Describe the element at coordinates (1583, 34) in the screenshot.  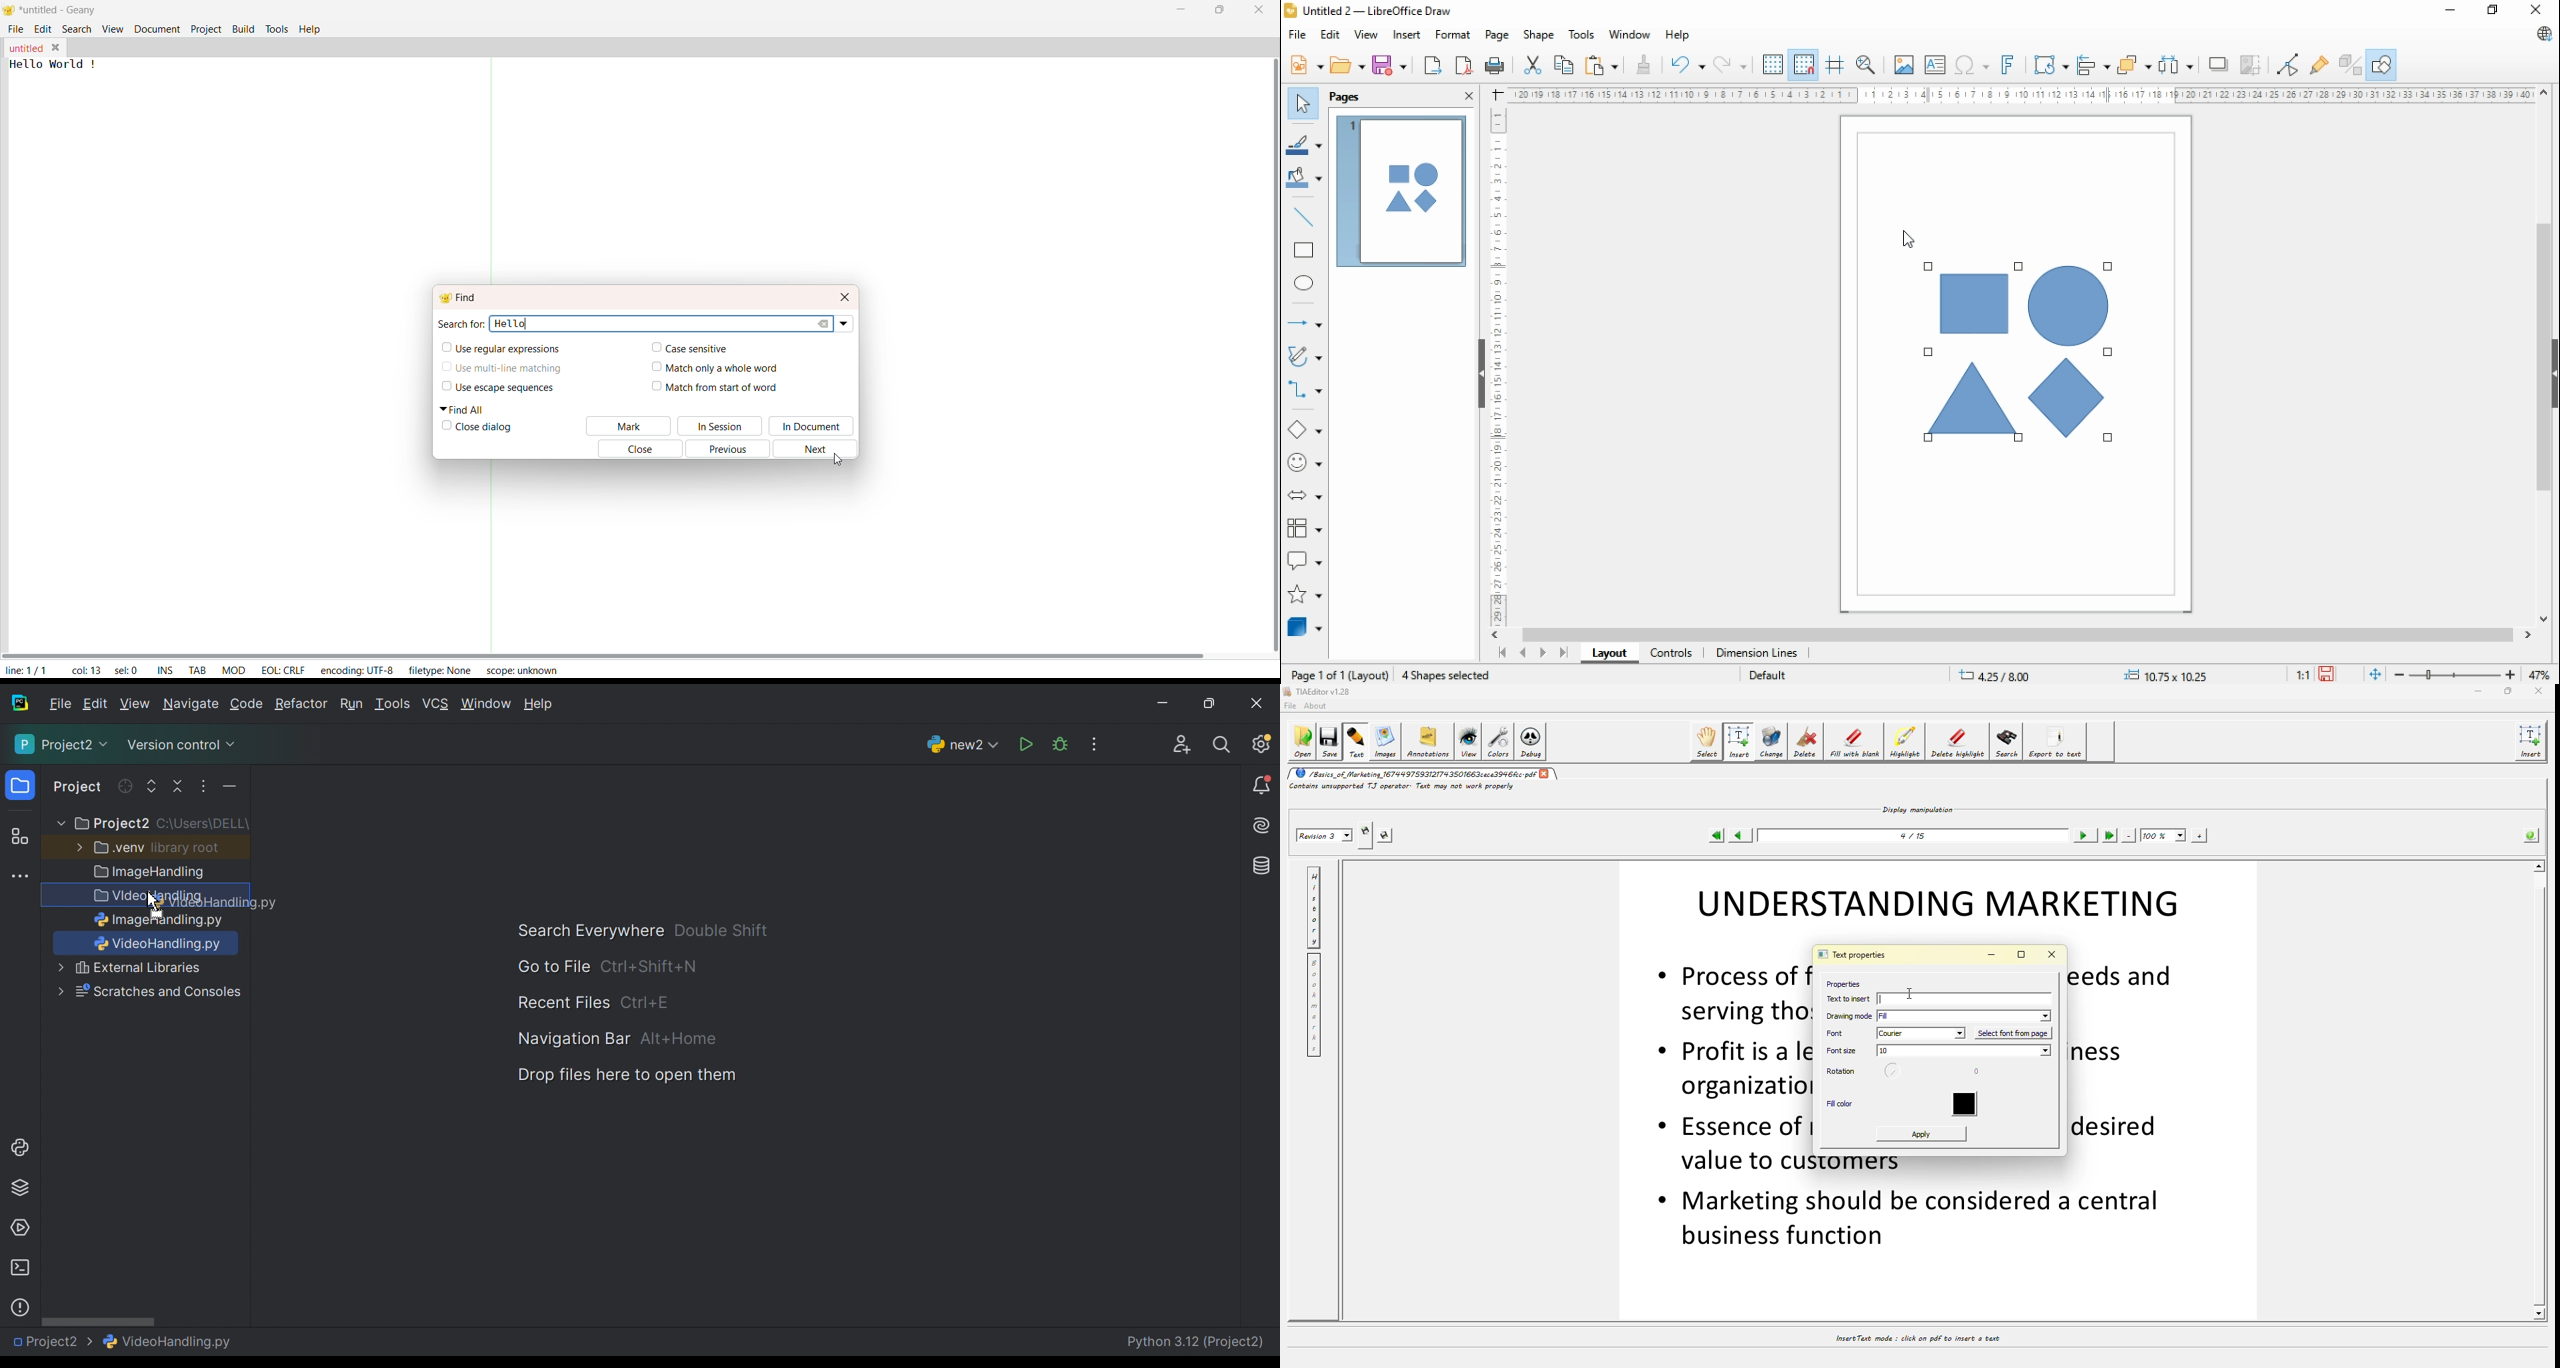
I see `tools` at that location.